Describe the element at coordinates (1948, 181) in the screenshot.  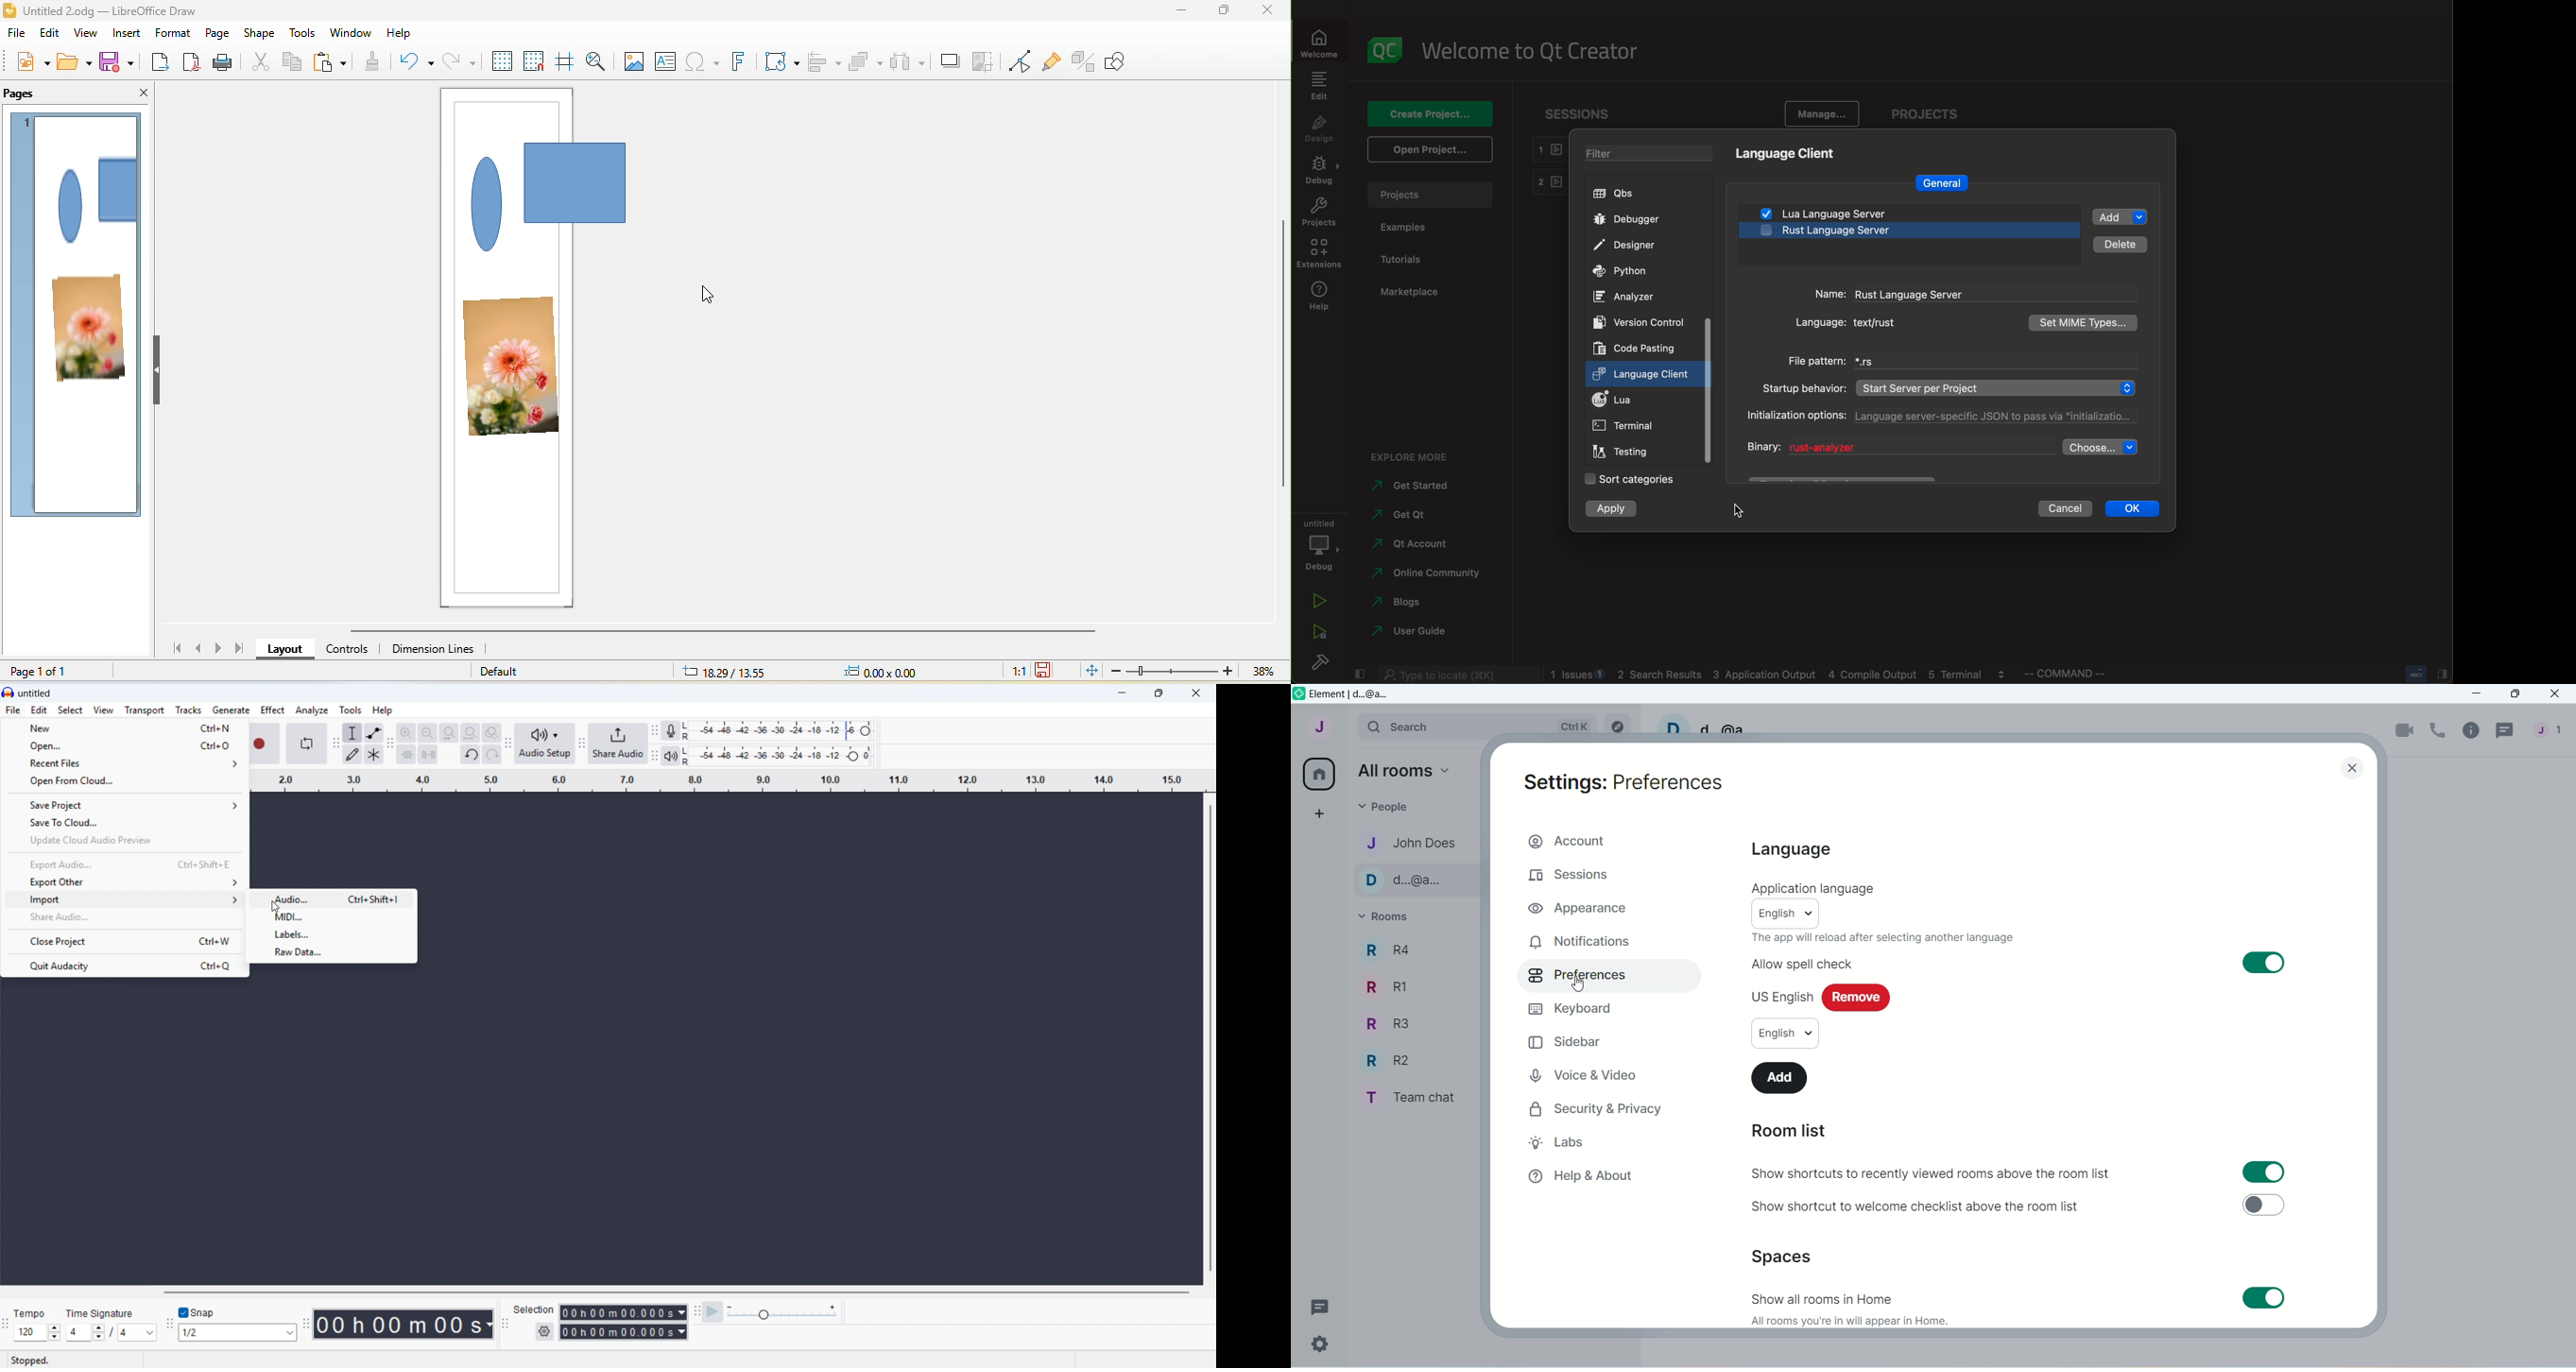
I see `general` at that location.